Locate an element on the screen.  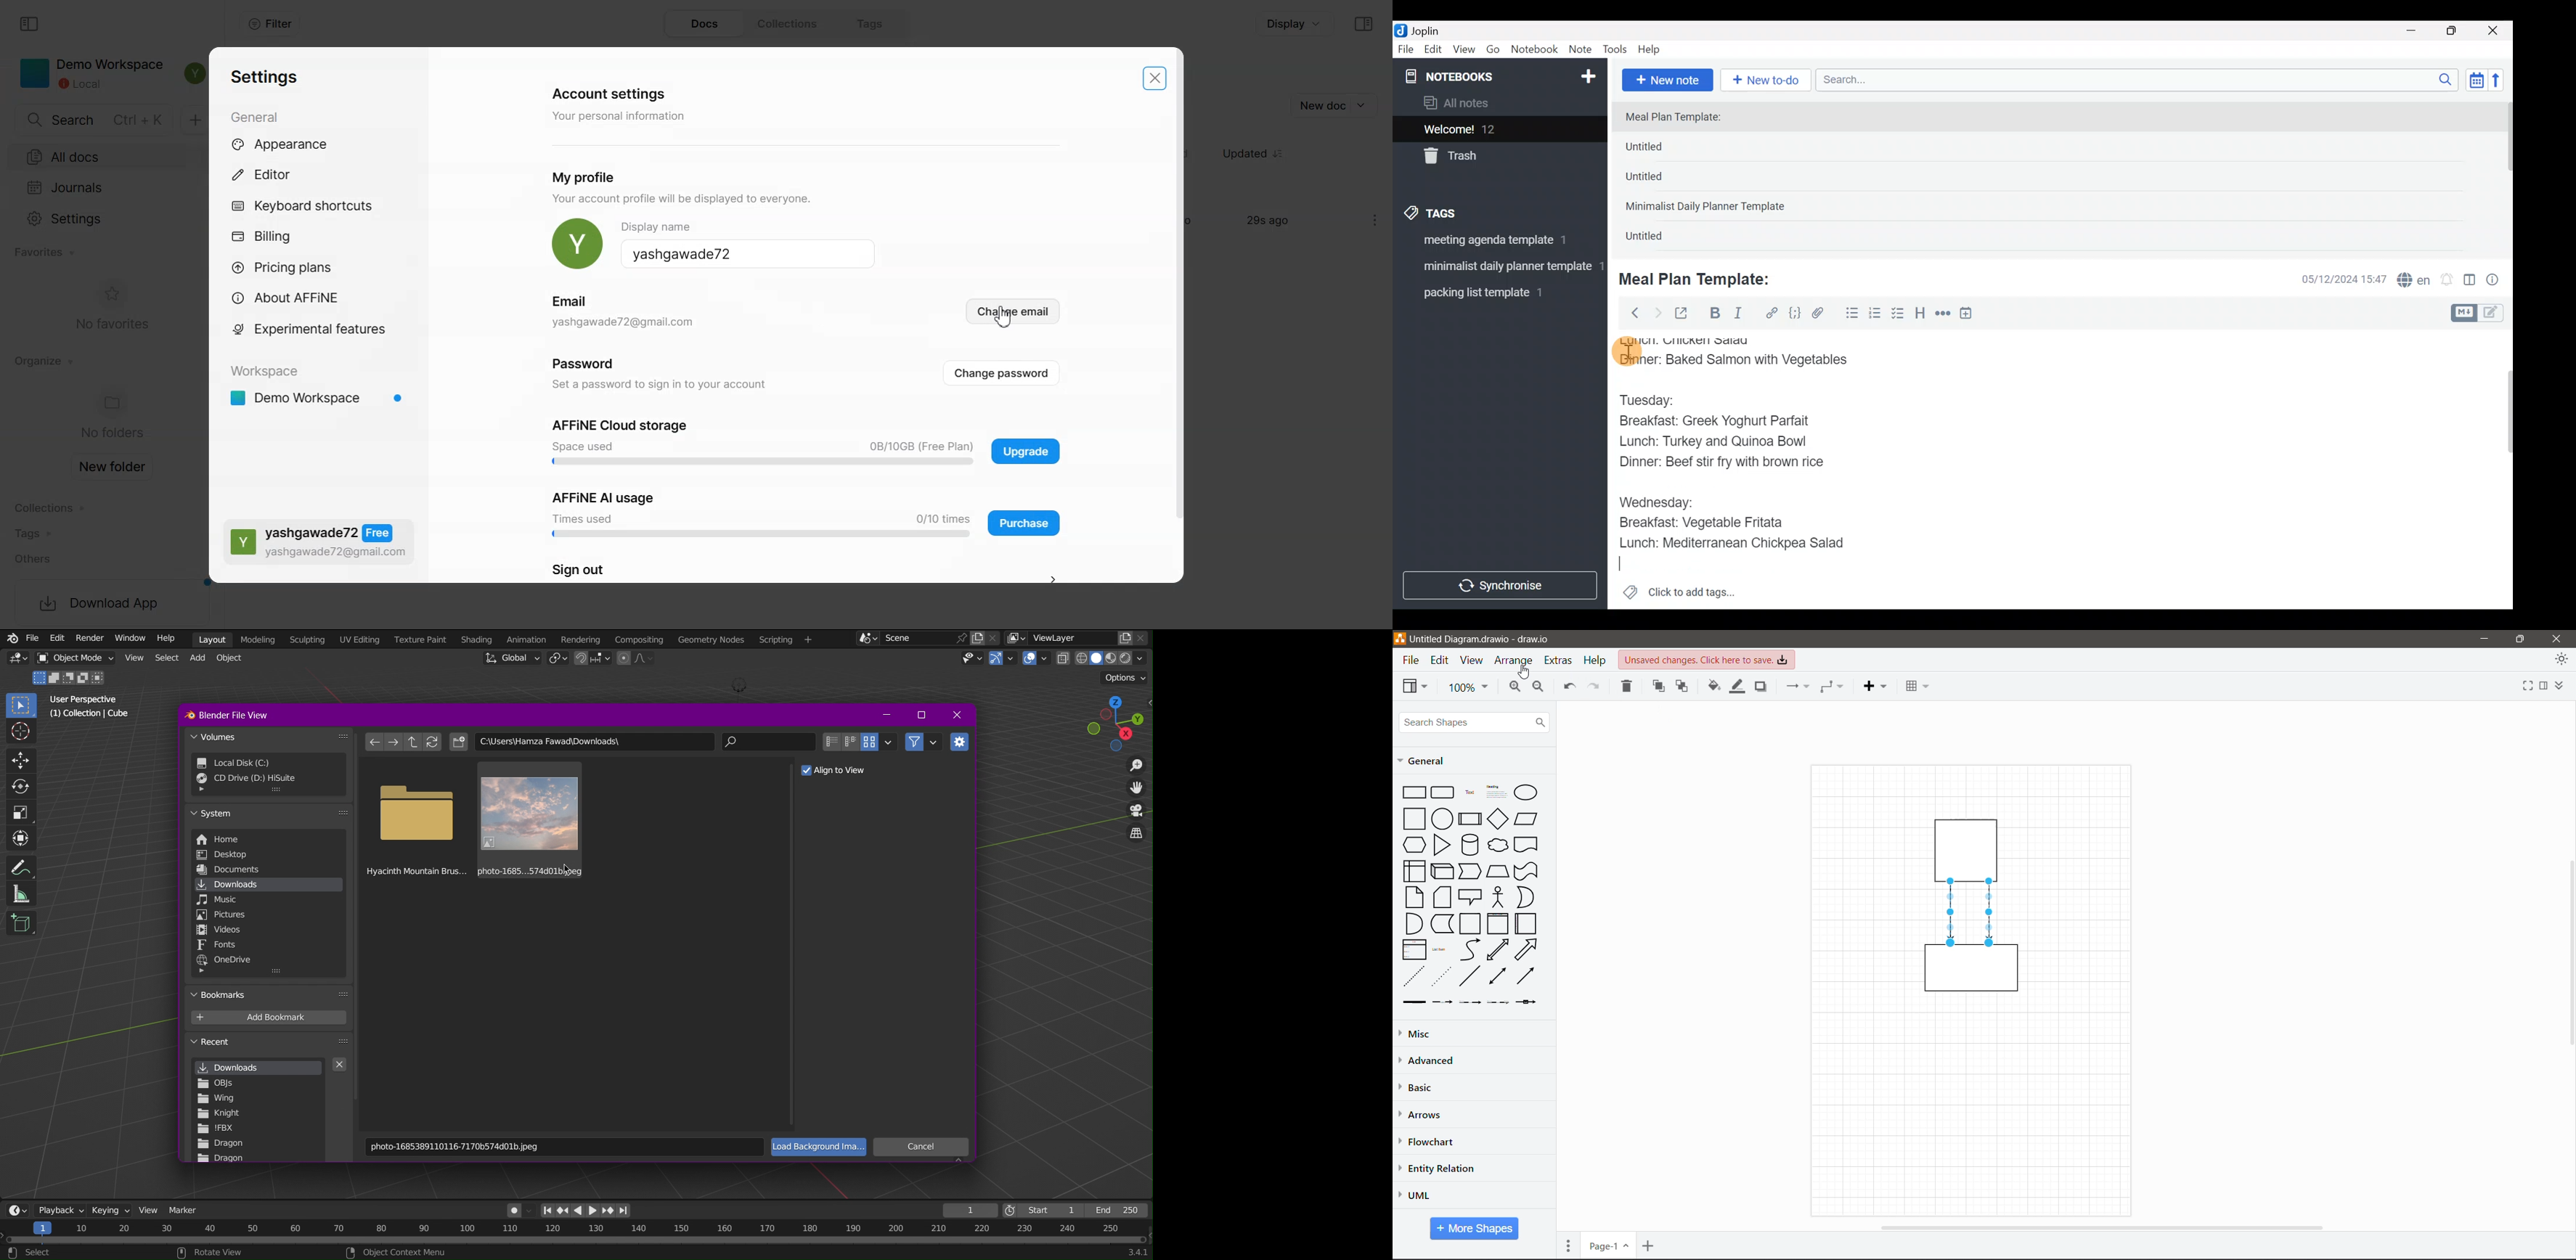
Tools is located at coordinates (1615, 50).